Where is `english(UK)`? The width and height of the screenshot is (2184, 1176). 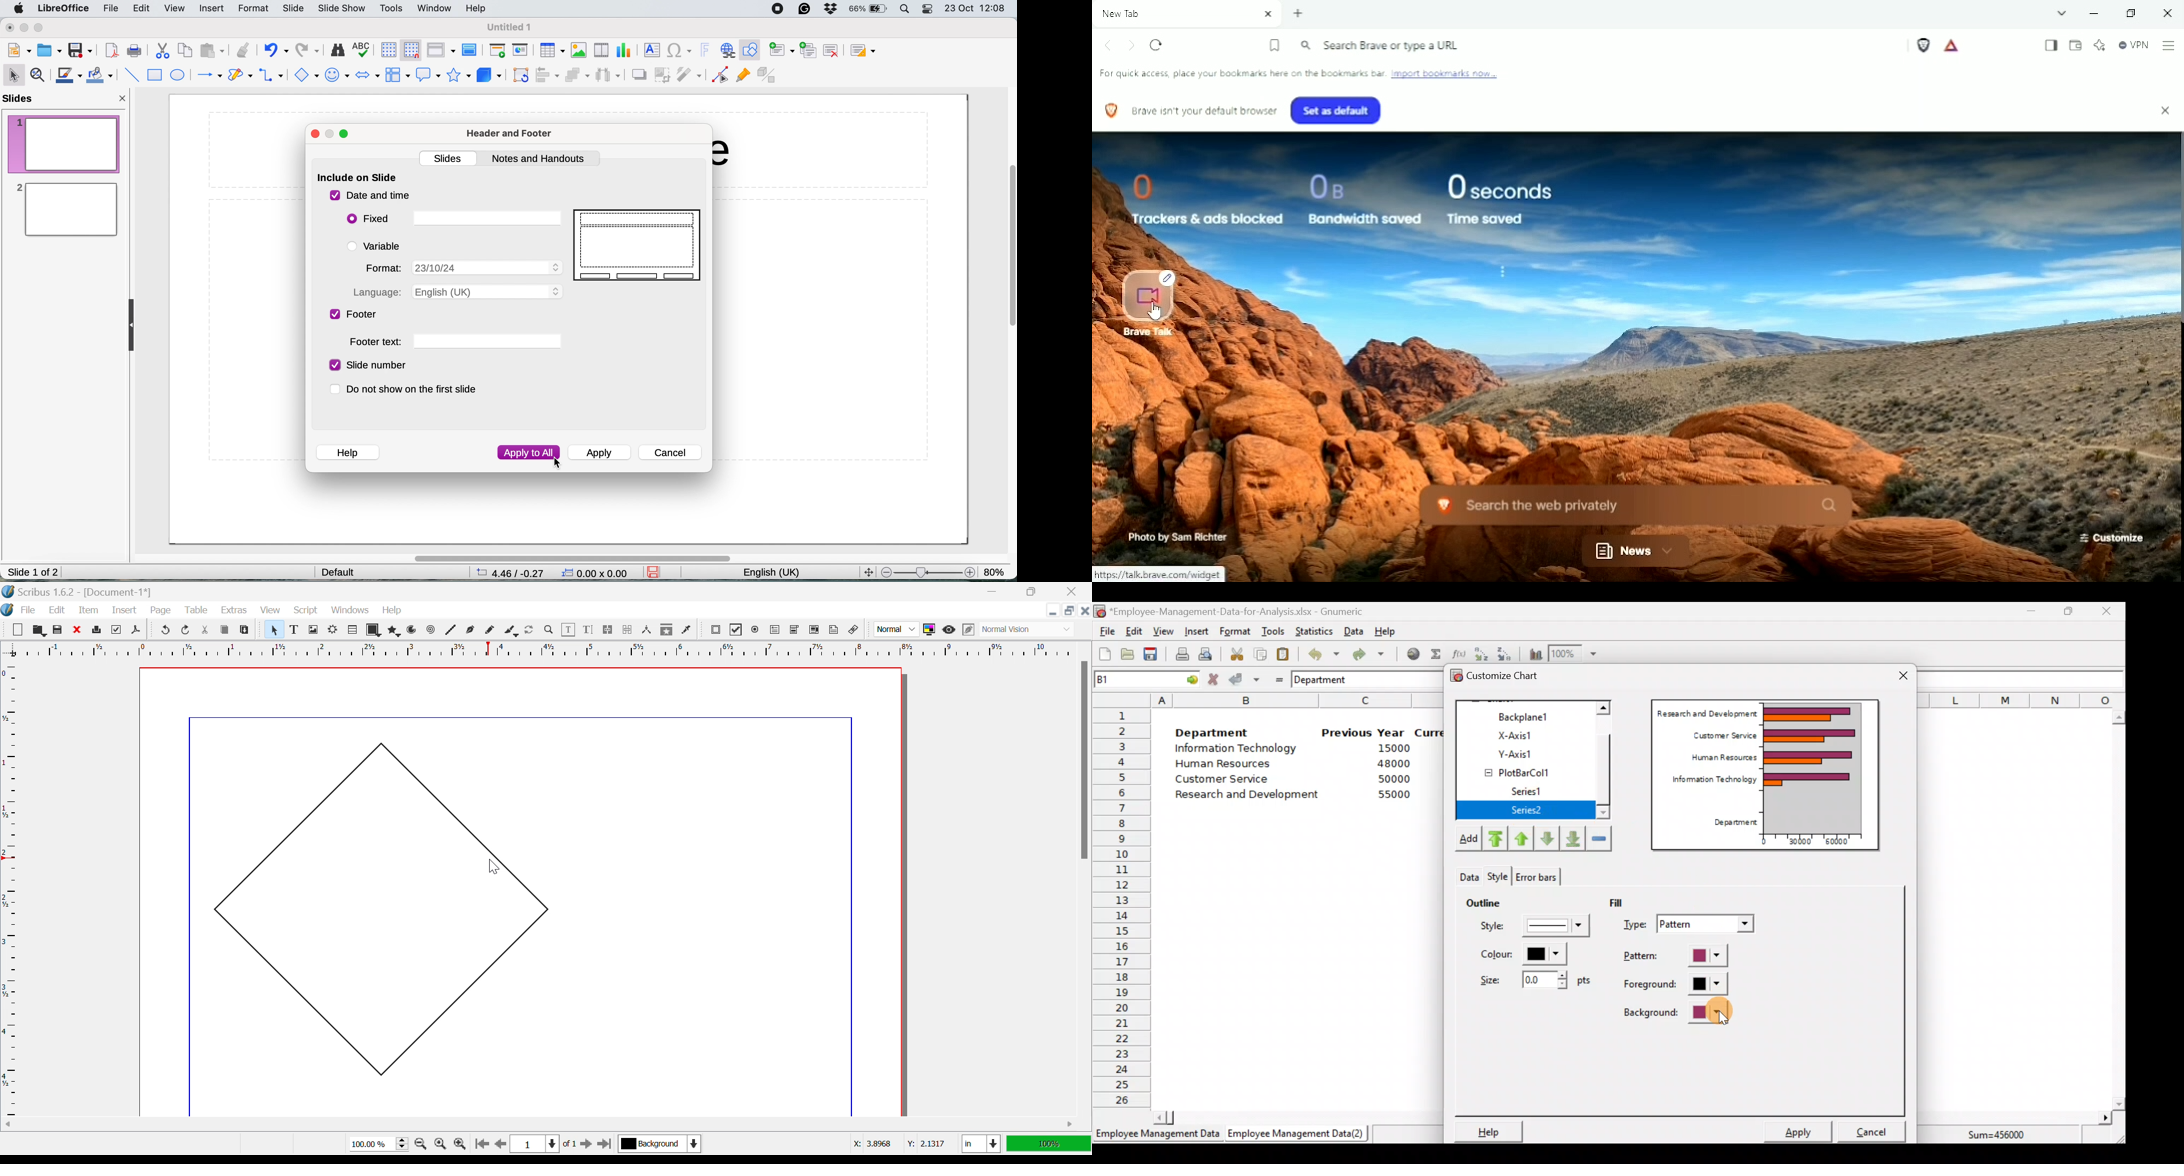 english(UK) is located at coordinates (780, 573).